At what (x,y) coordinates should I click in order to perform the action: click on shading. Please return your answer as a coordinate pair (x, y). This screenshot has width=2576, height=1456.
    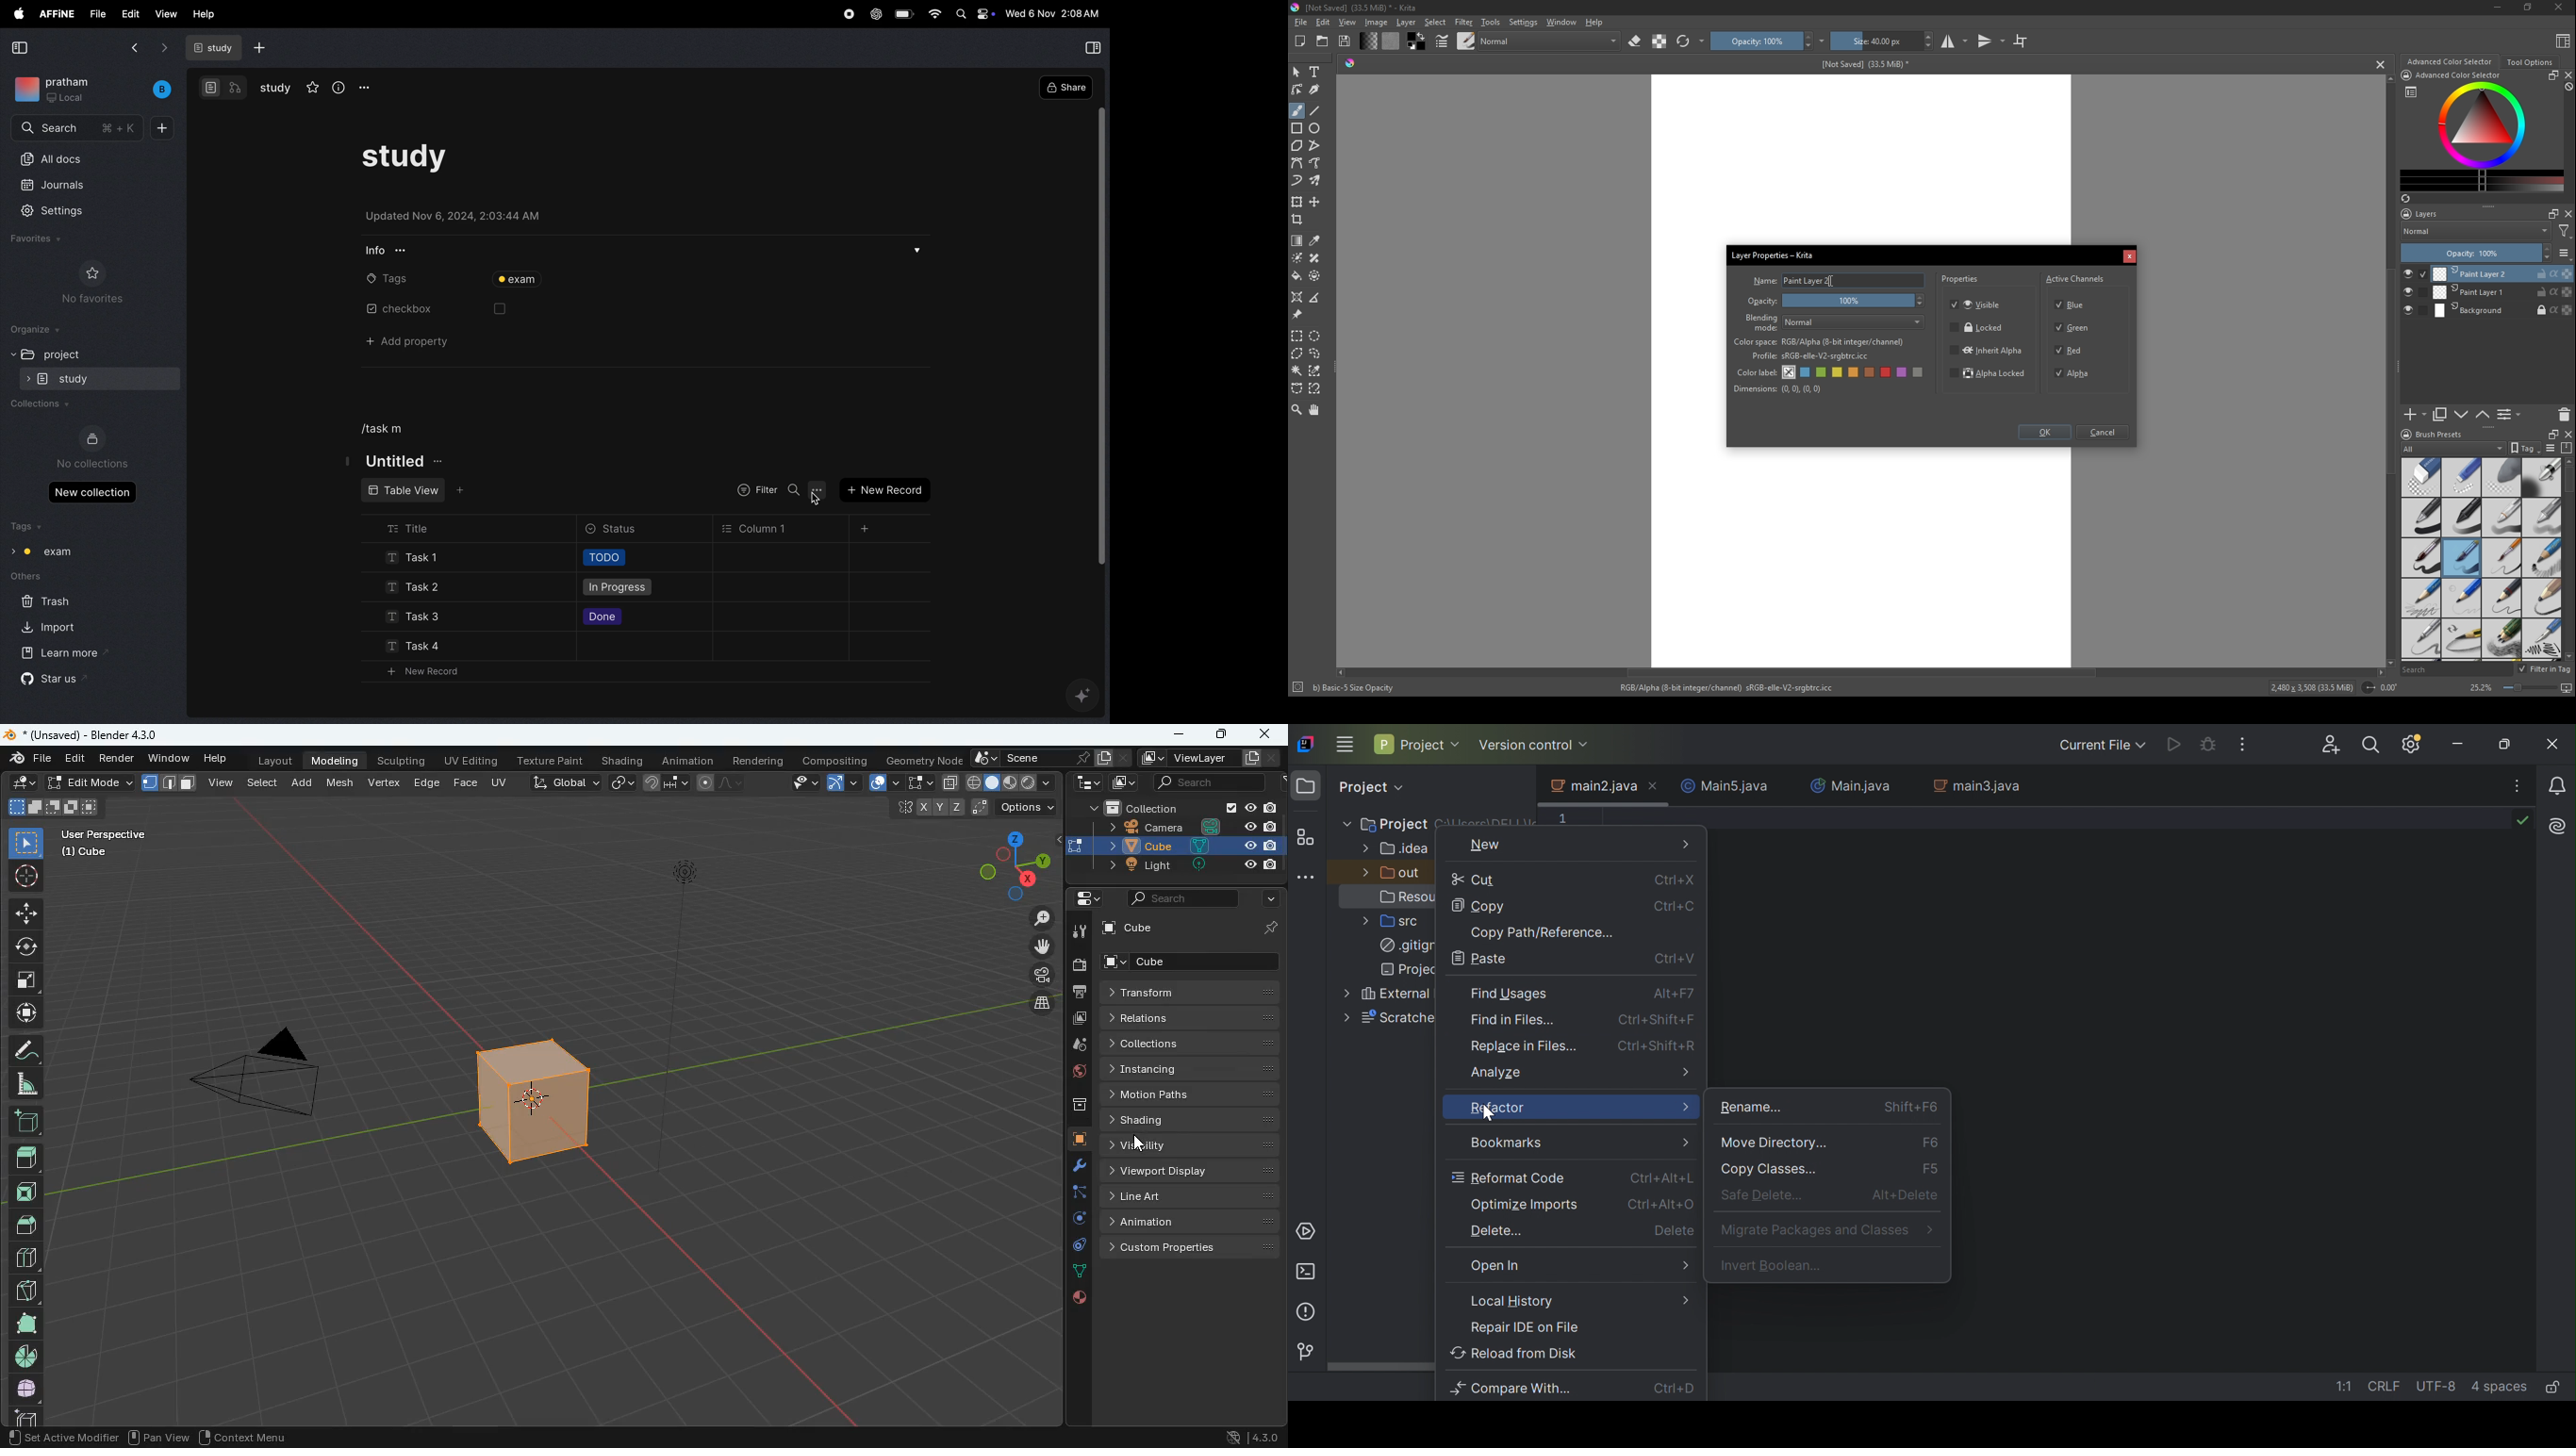
    Looking at the image, I should click on (622, 761).